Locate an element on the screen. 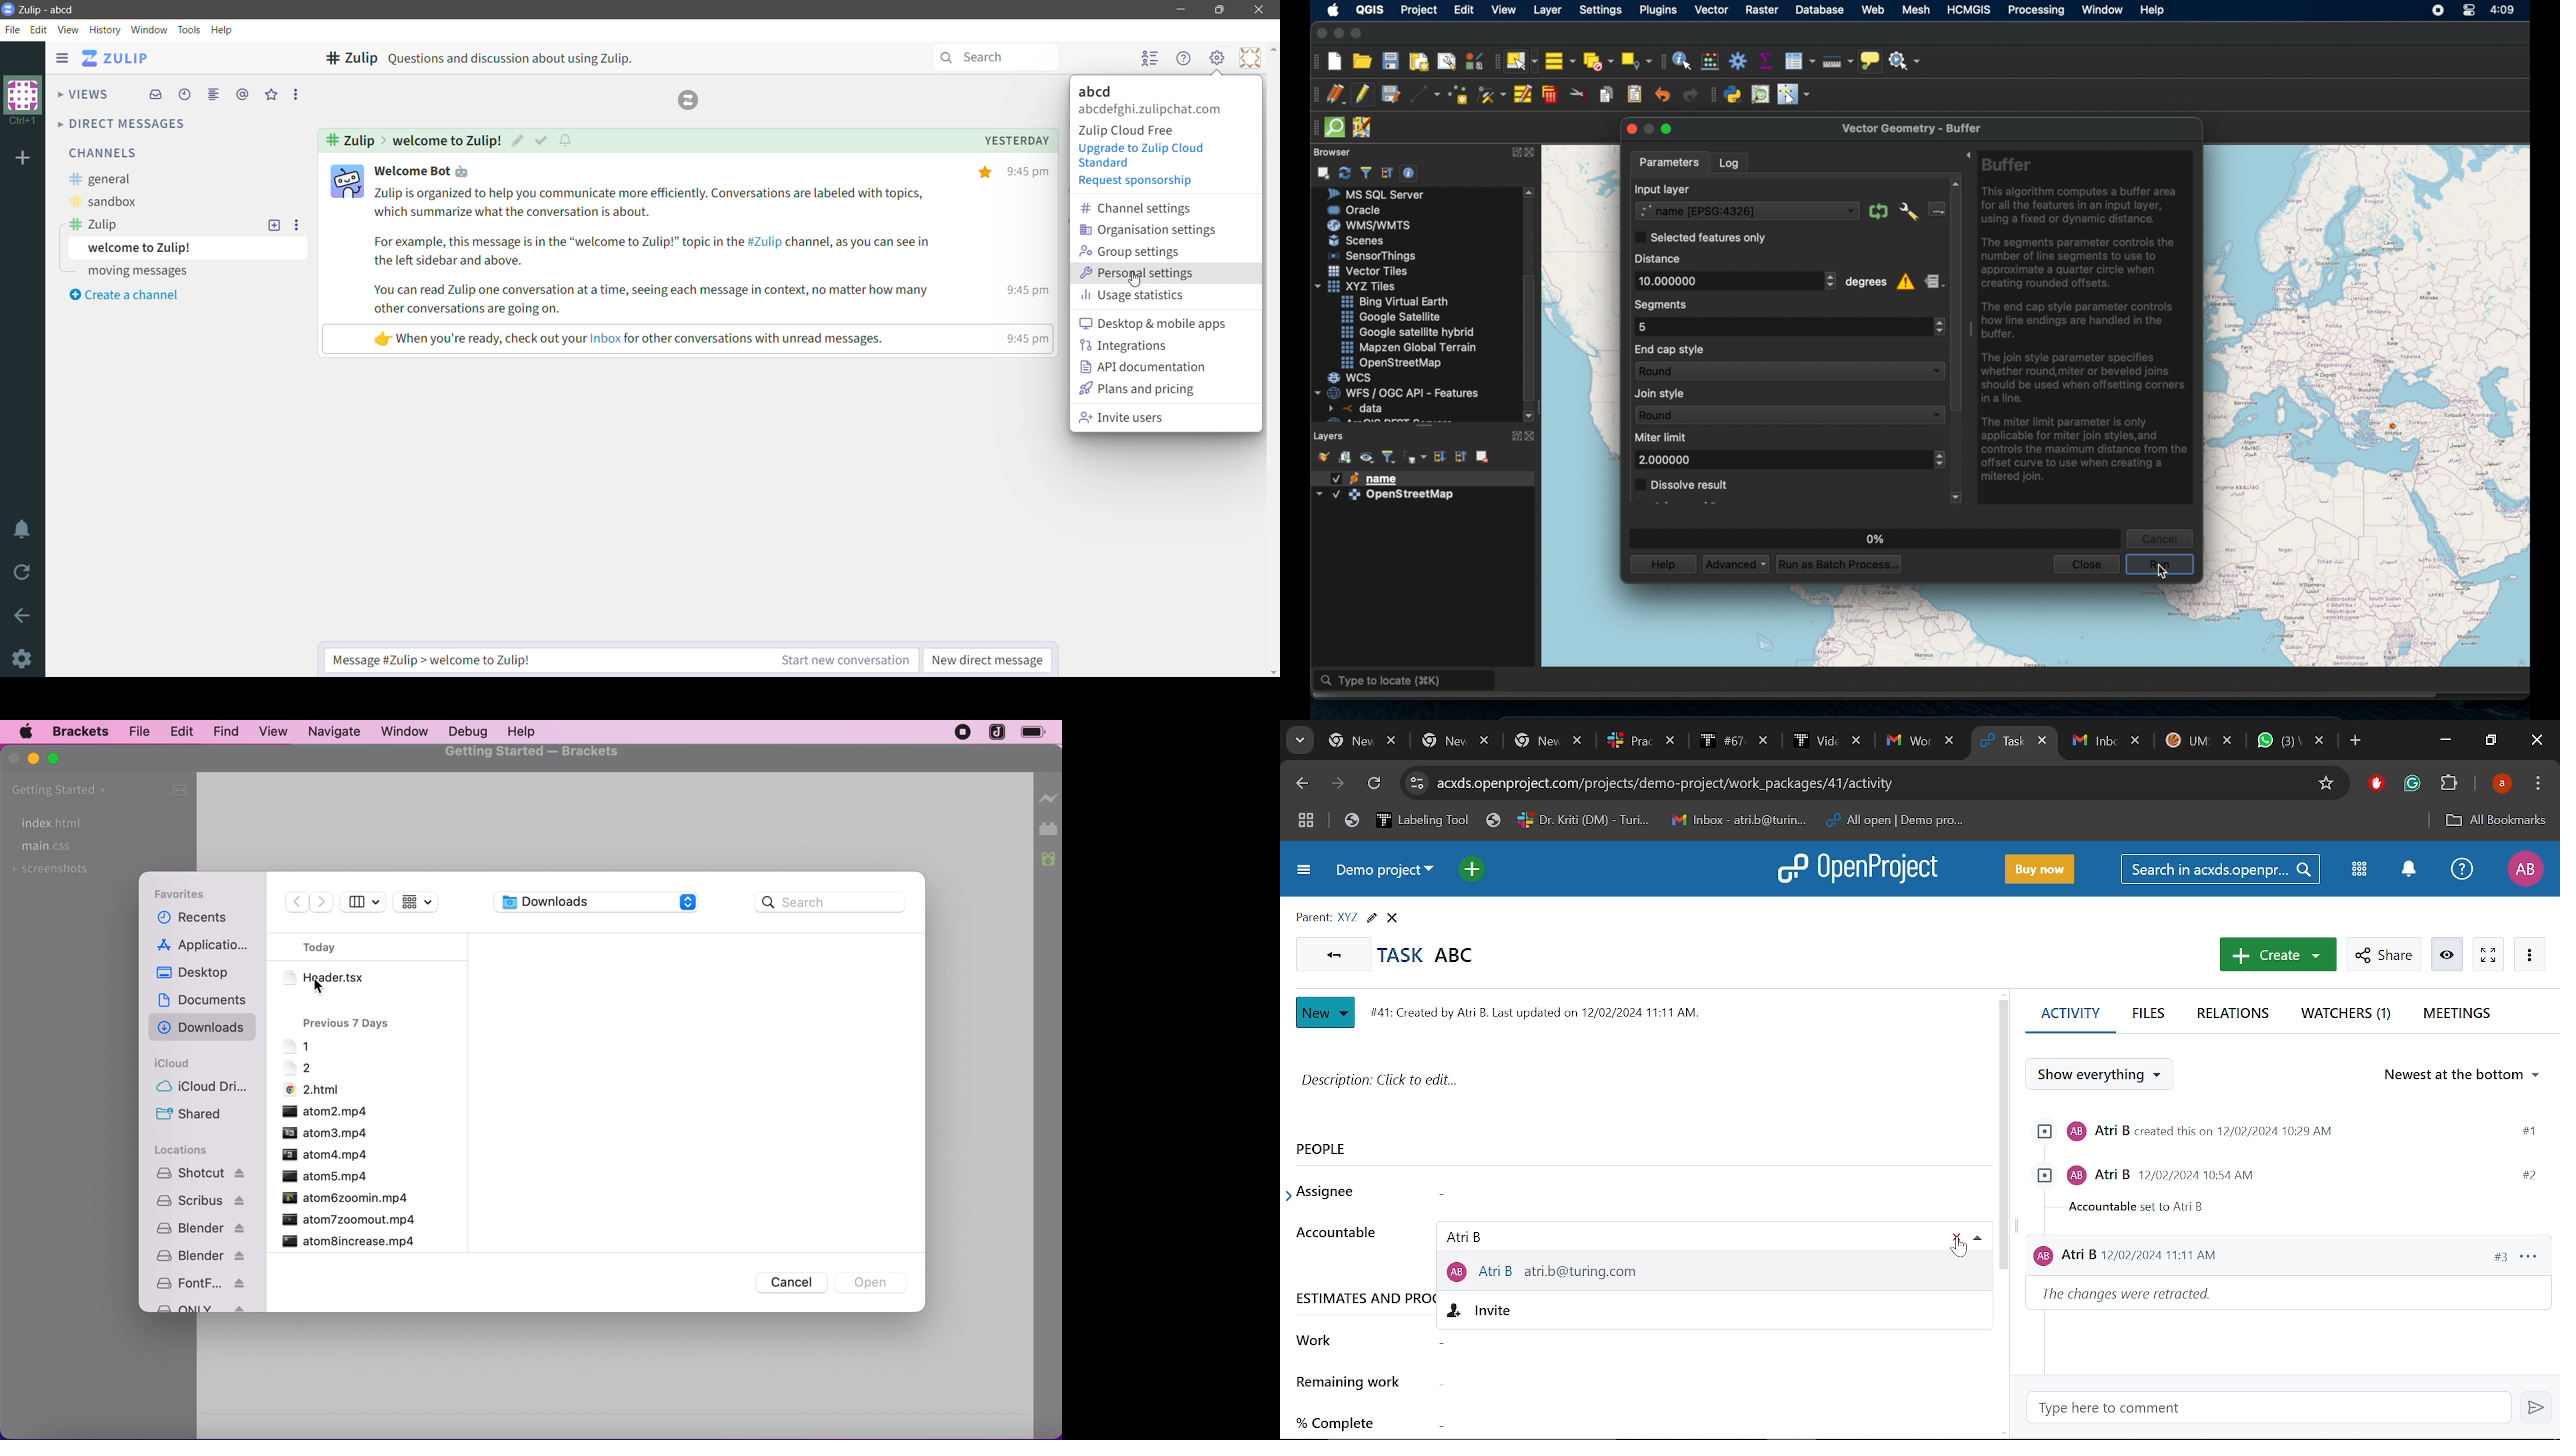 The height and width of the screenshot is (1456, 2576). collapse all is located at coordinates (1386, 171).